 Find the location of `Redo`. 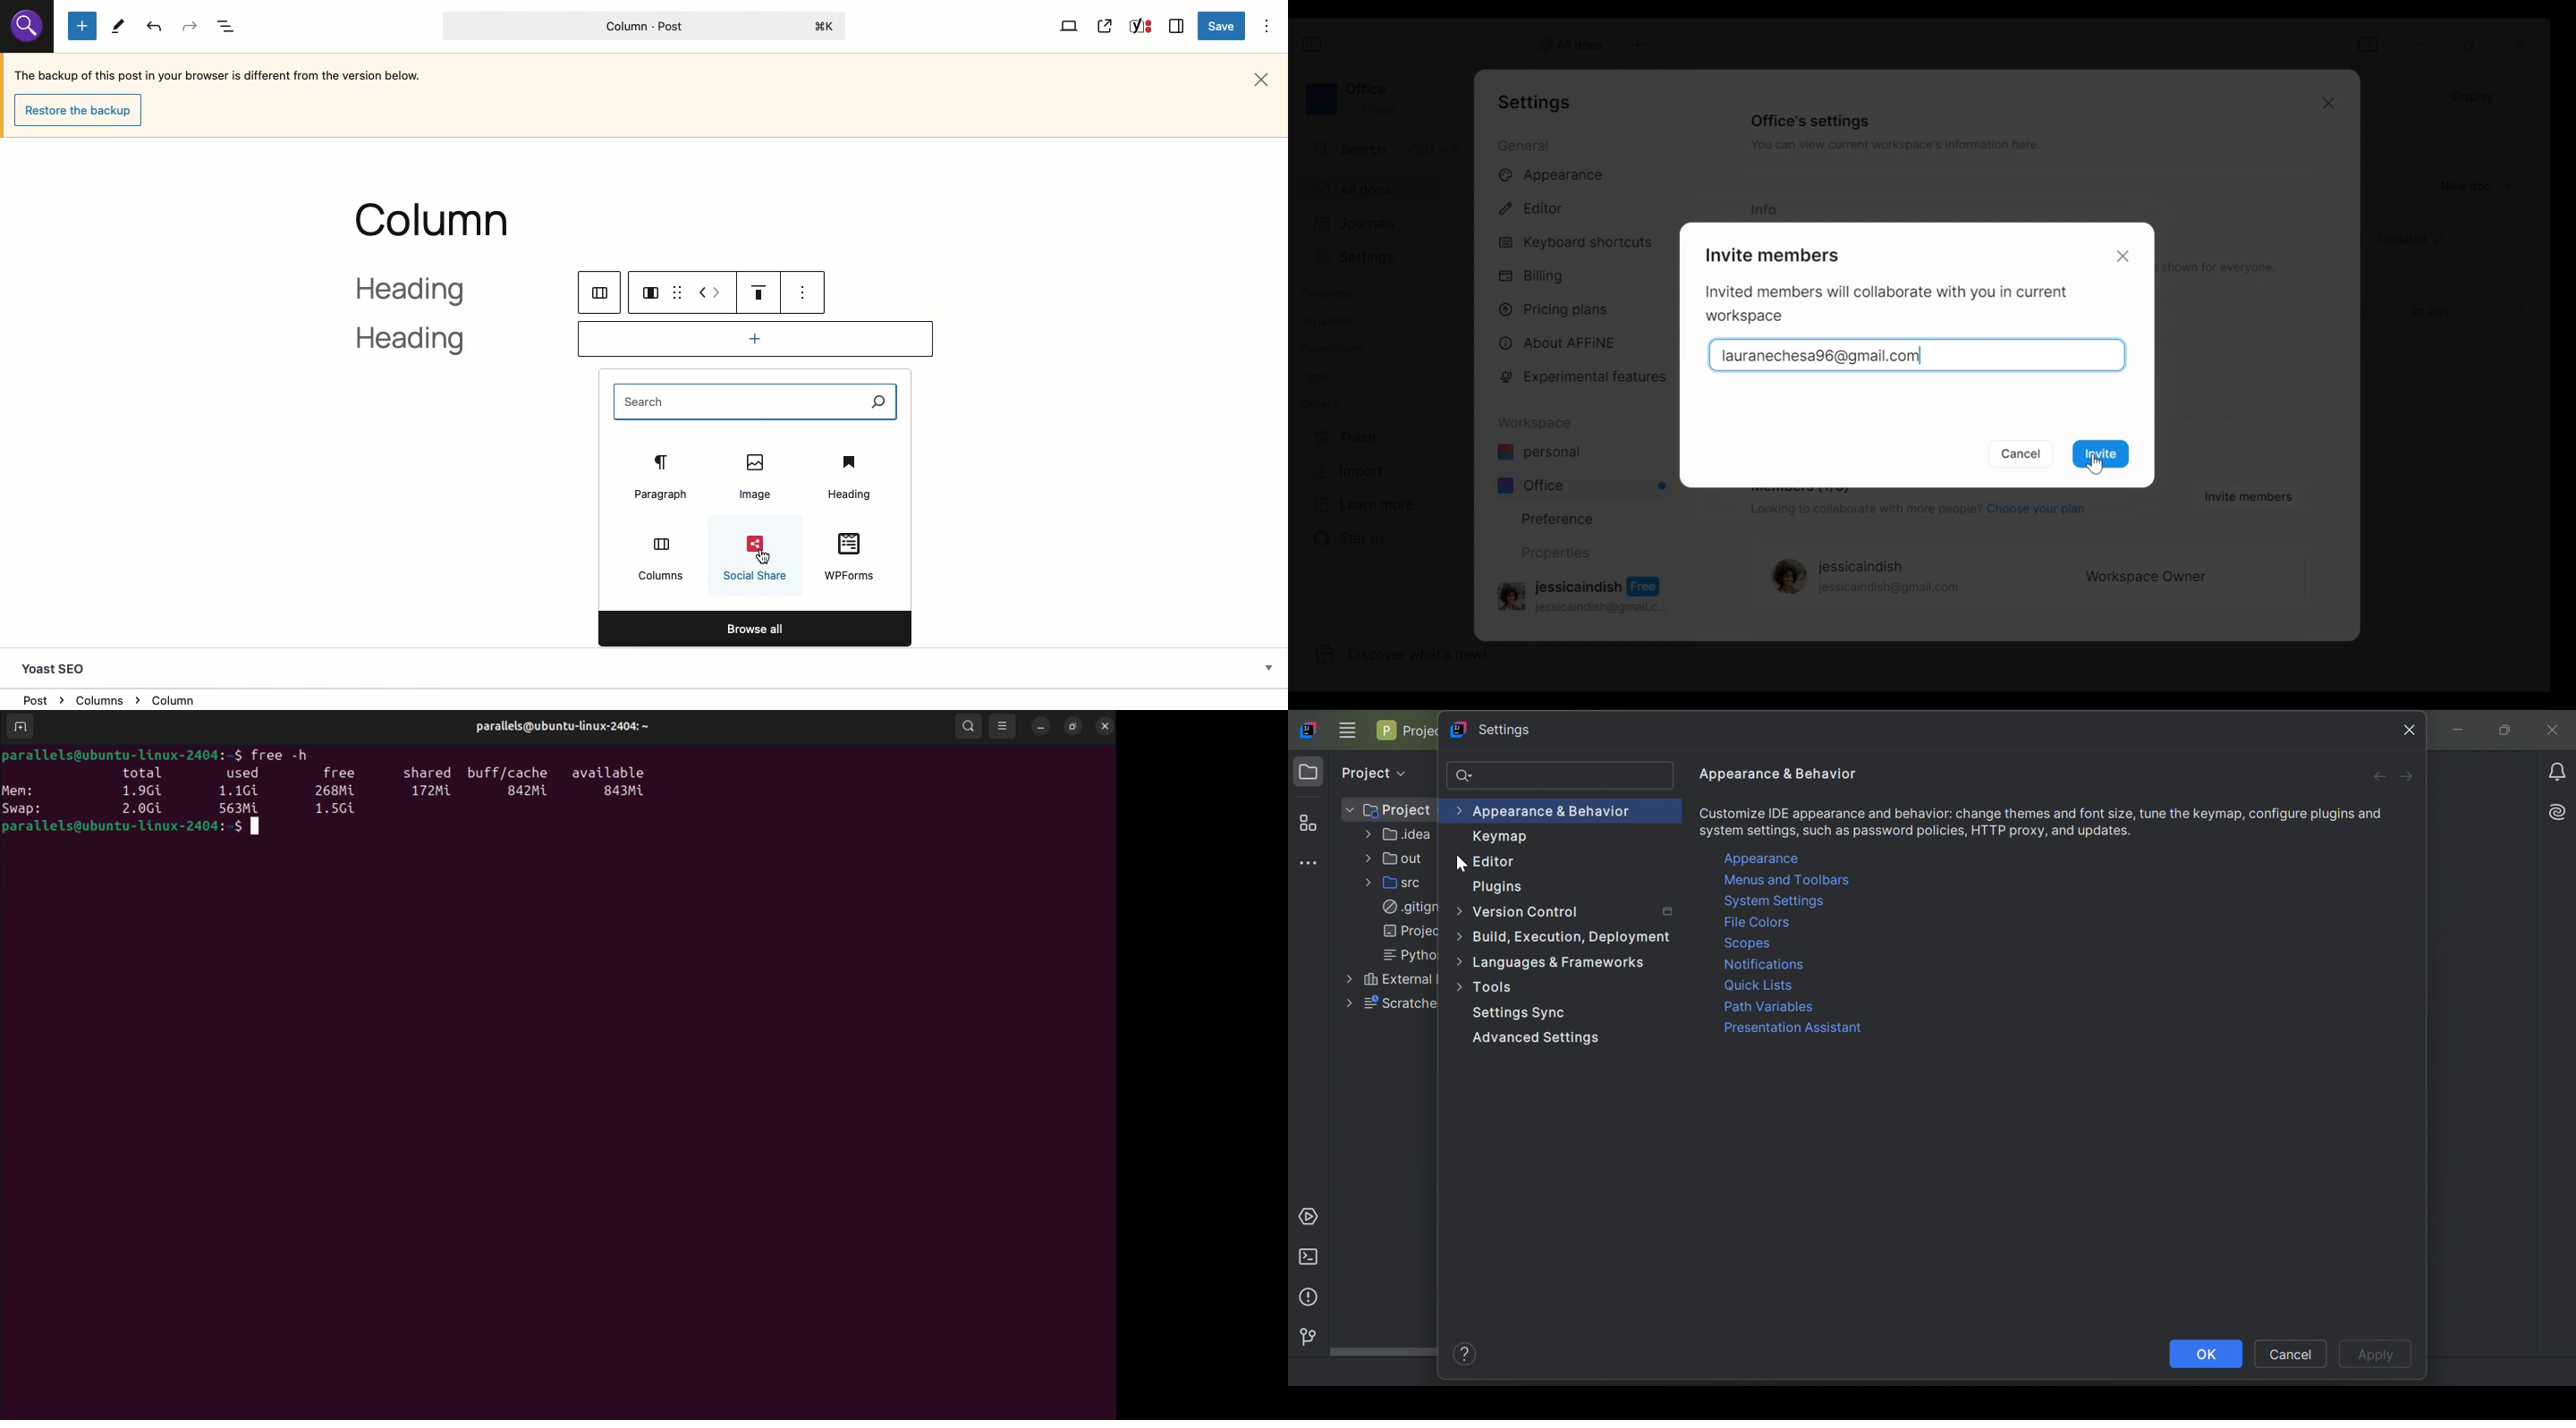

Redo is located at coordinates (191, 27).